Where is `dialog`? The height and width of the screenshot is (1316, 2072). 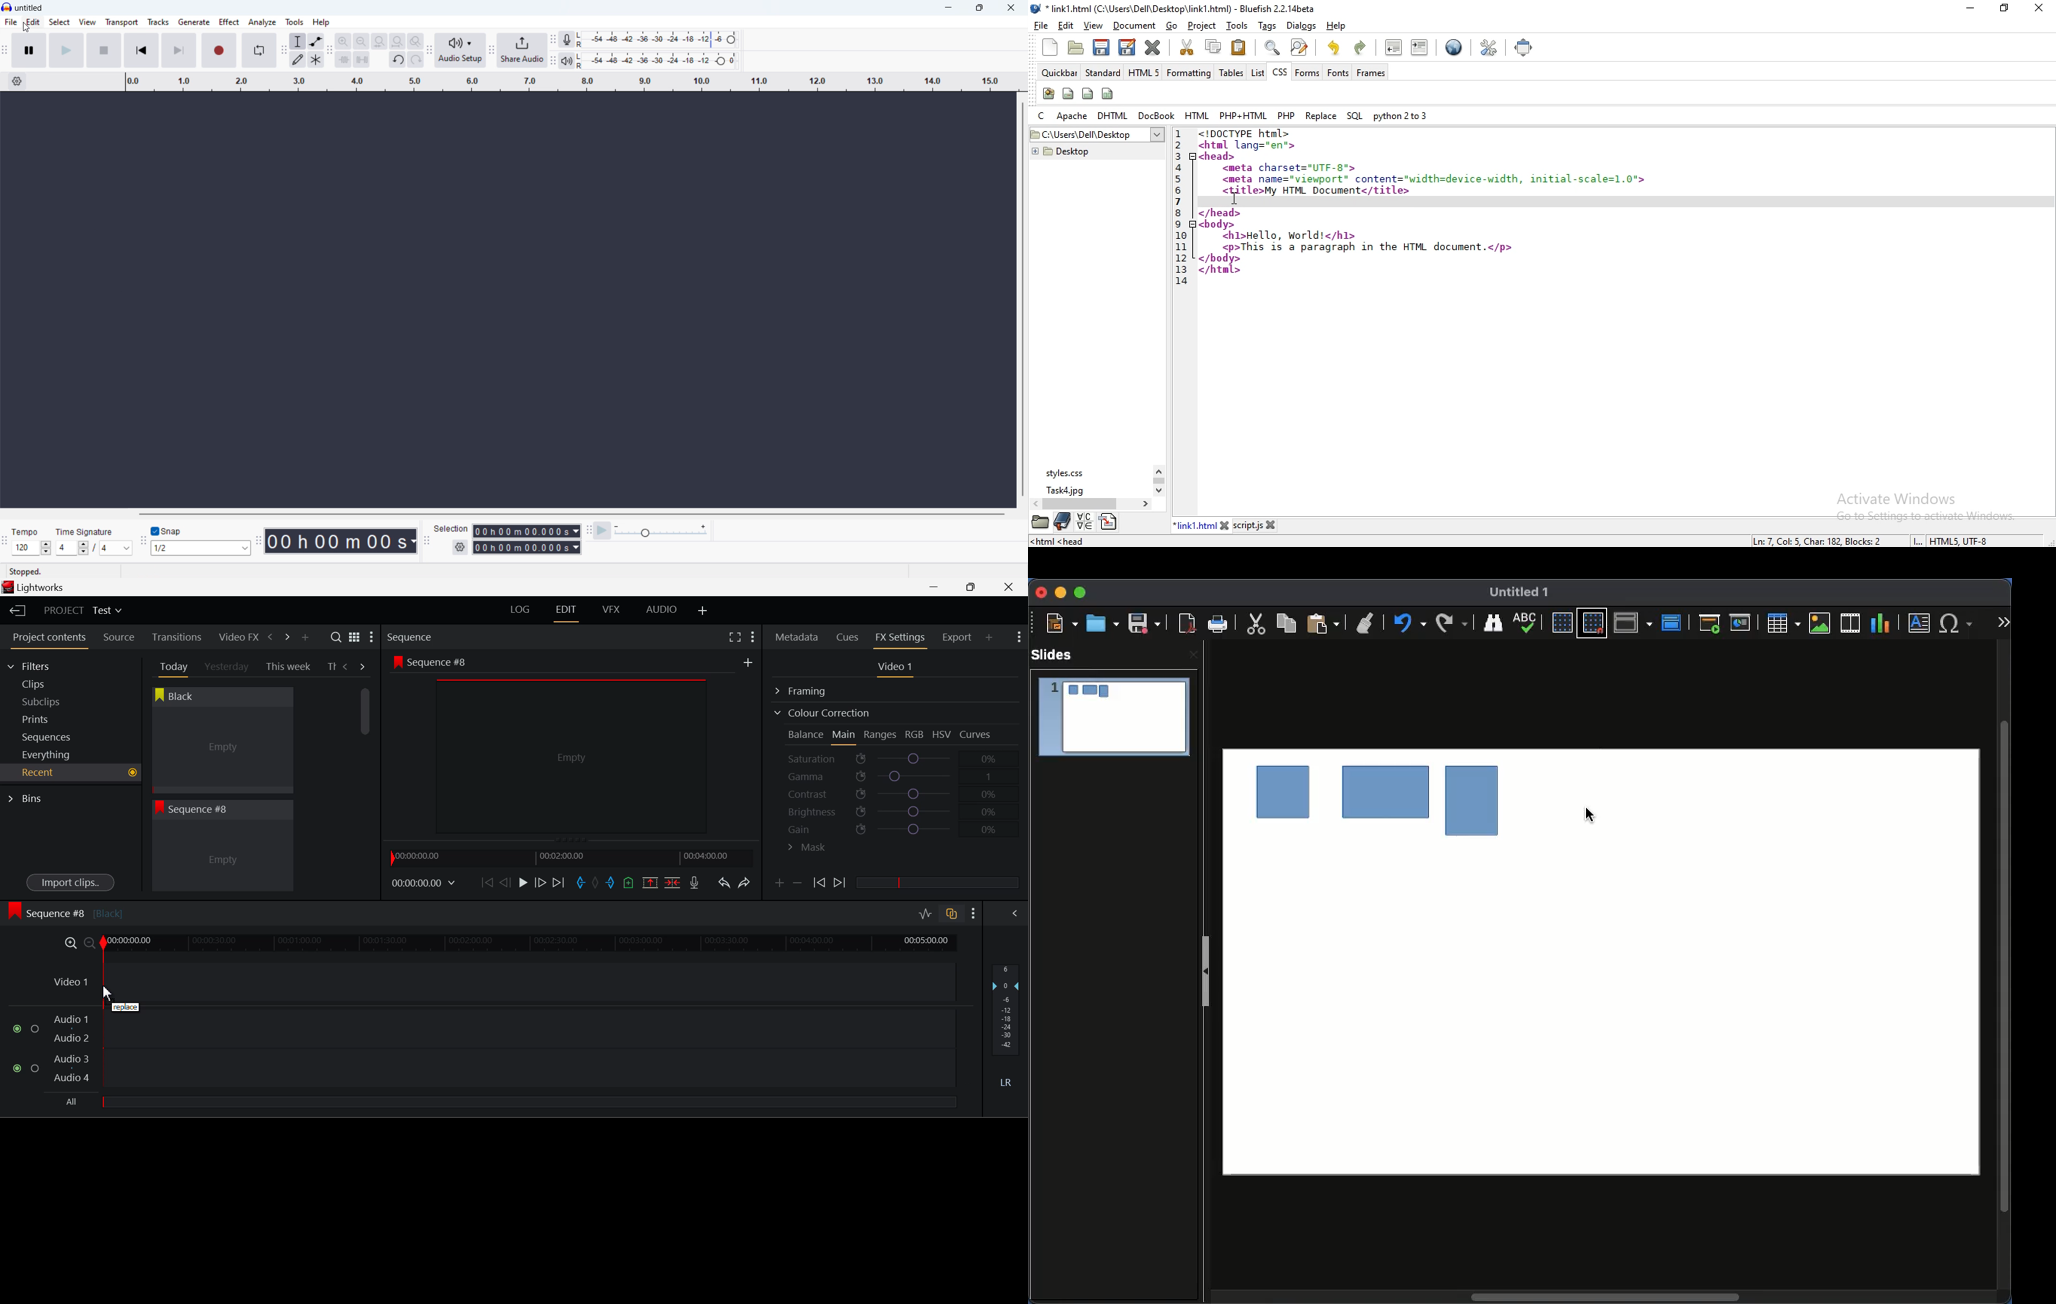 dialog is located at coordinates (1300, 26).